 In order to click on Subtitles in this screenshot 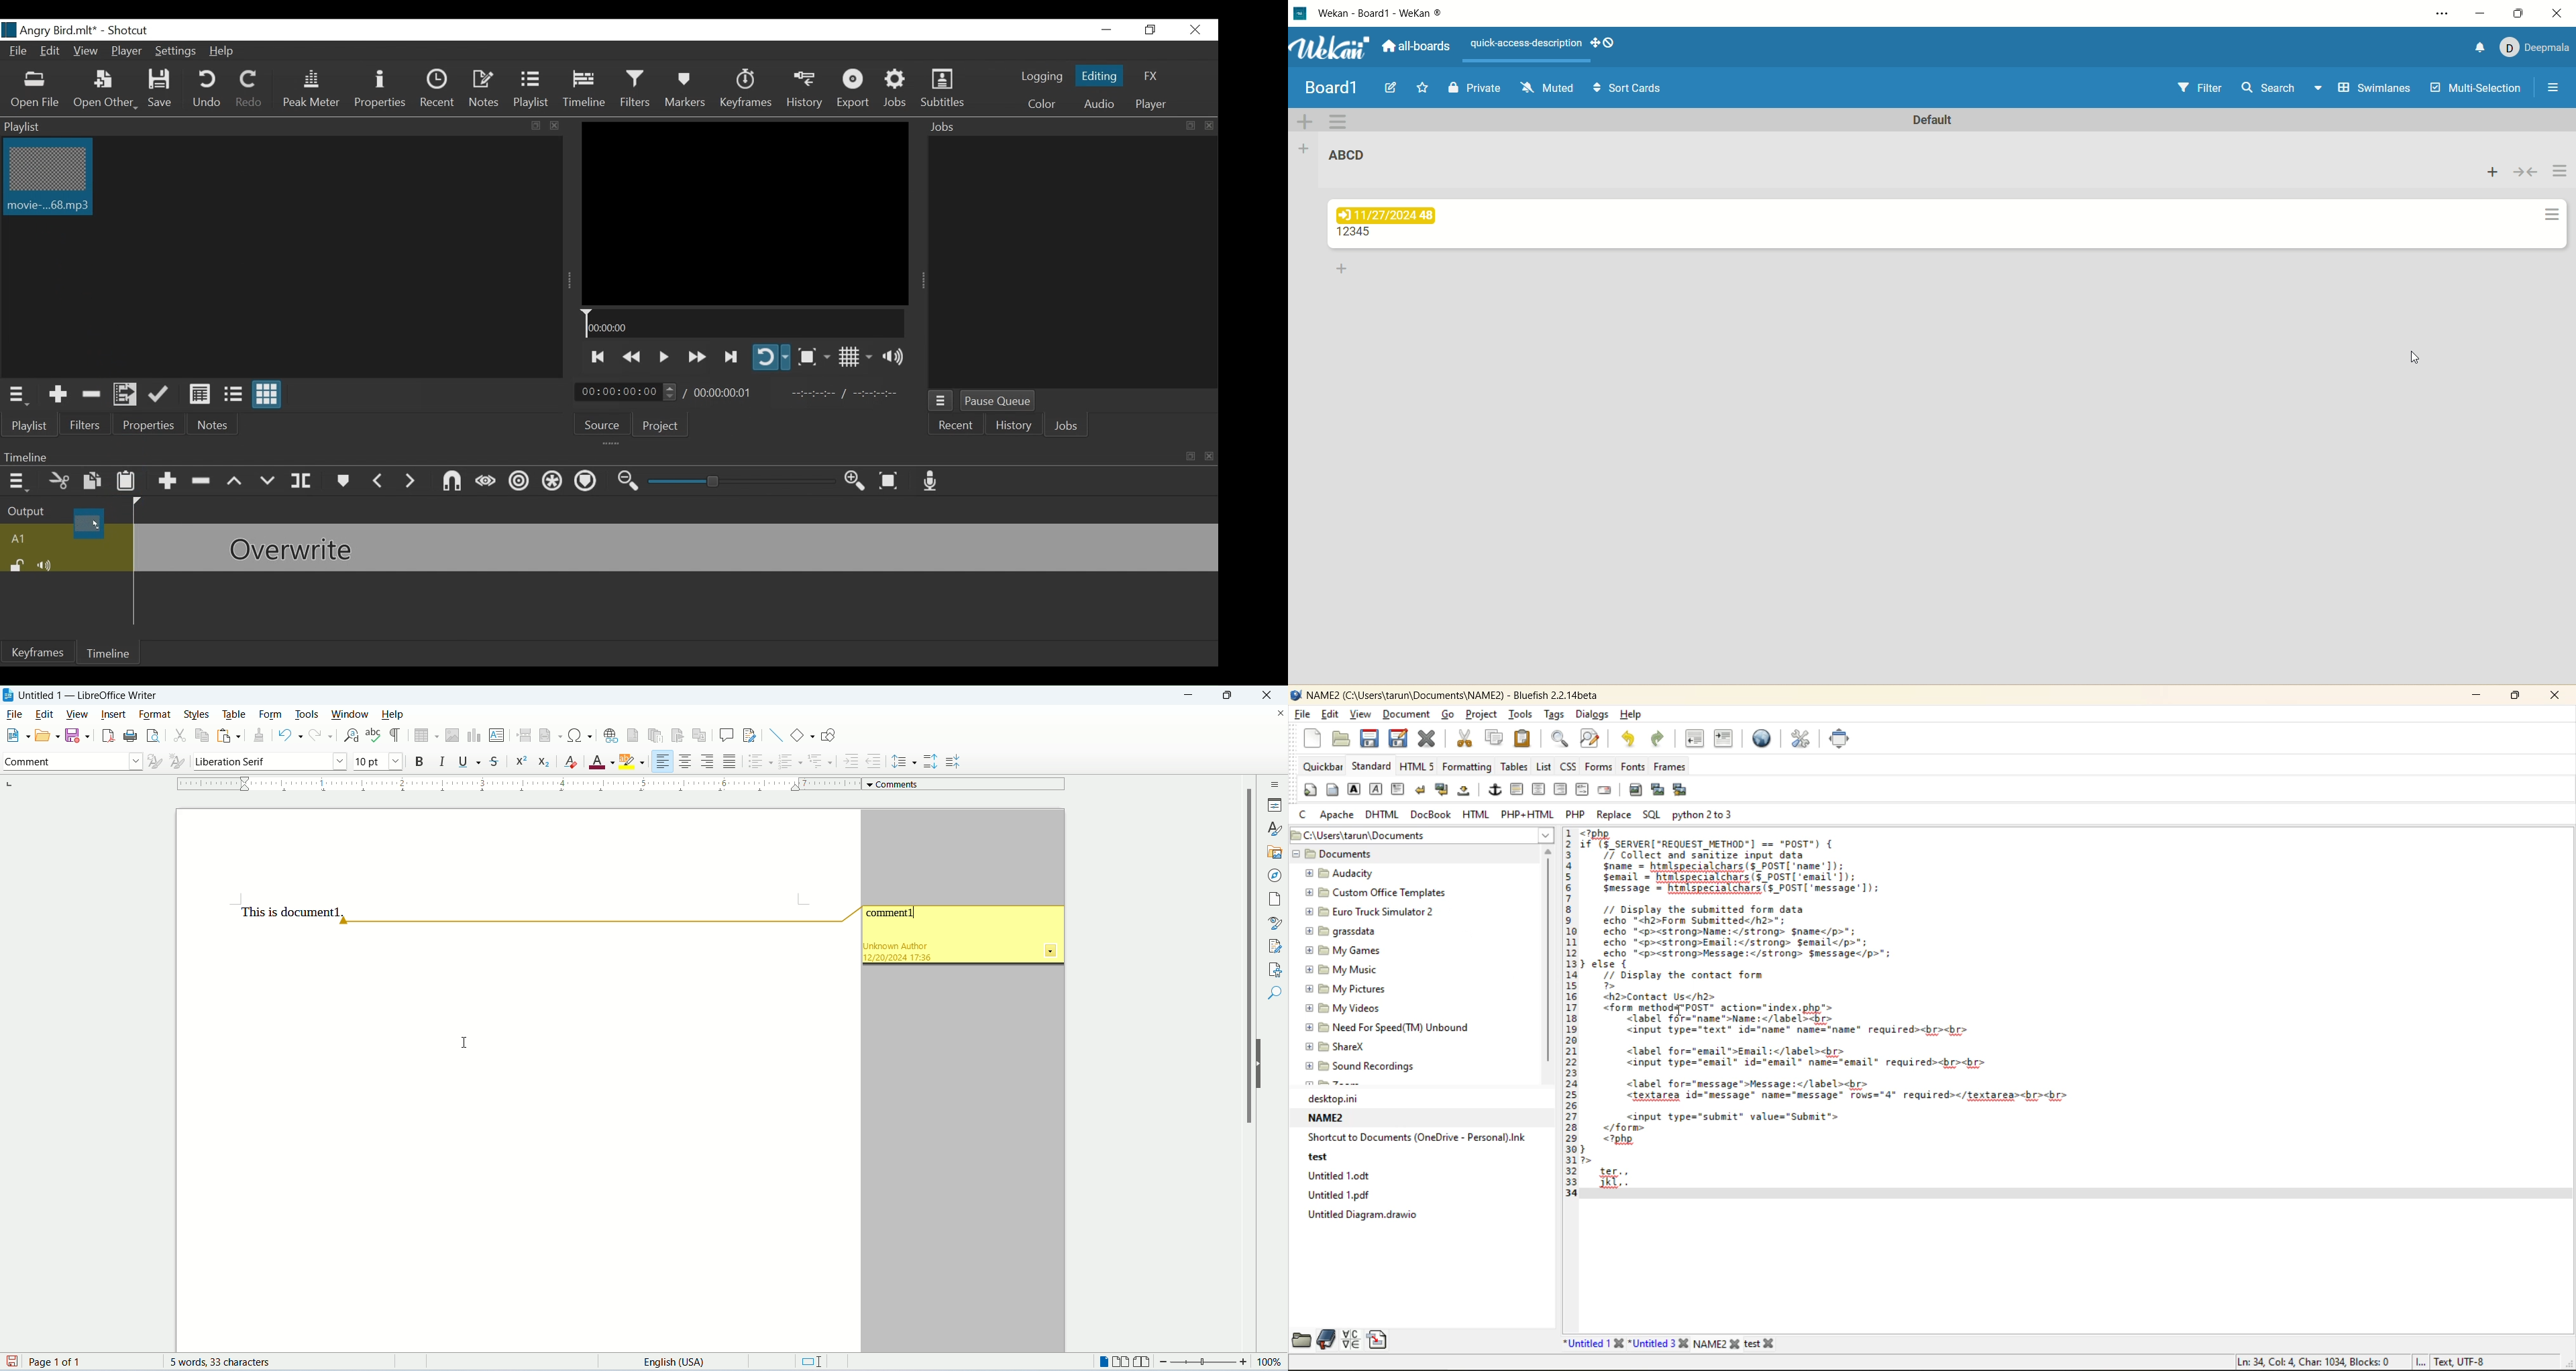, I will do `click(943, 89)`.